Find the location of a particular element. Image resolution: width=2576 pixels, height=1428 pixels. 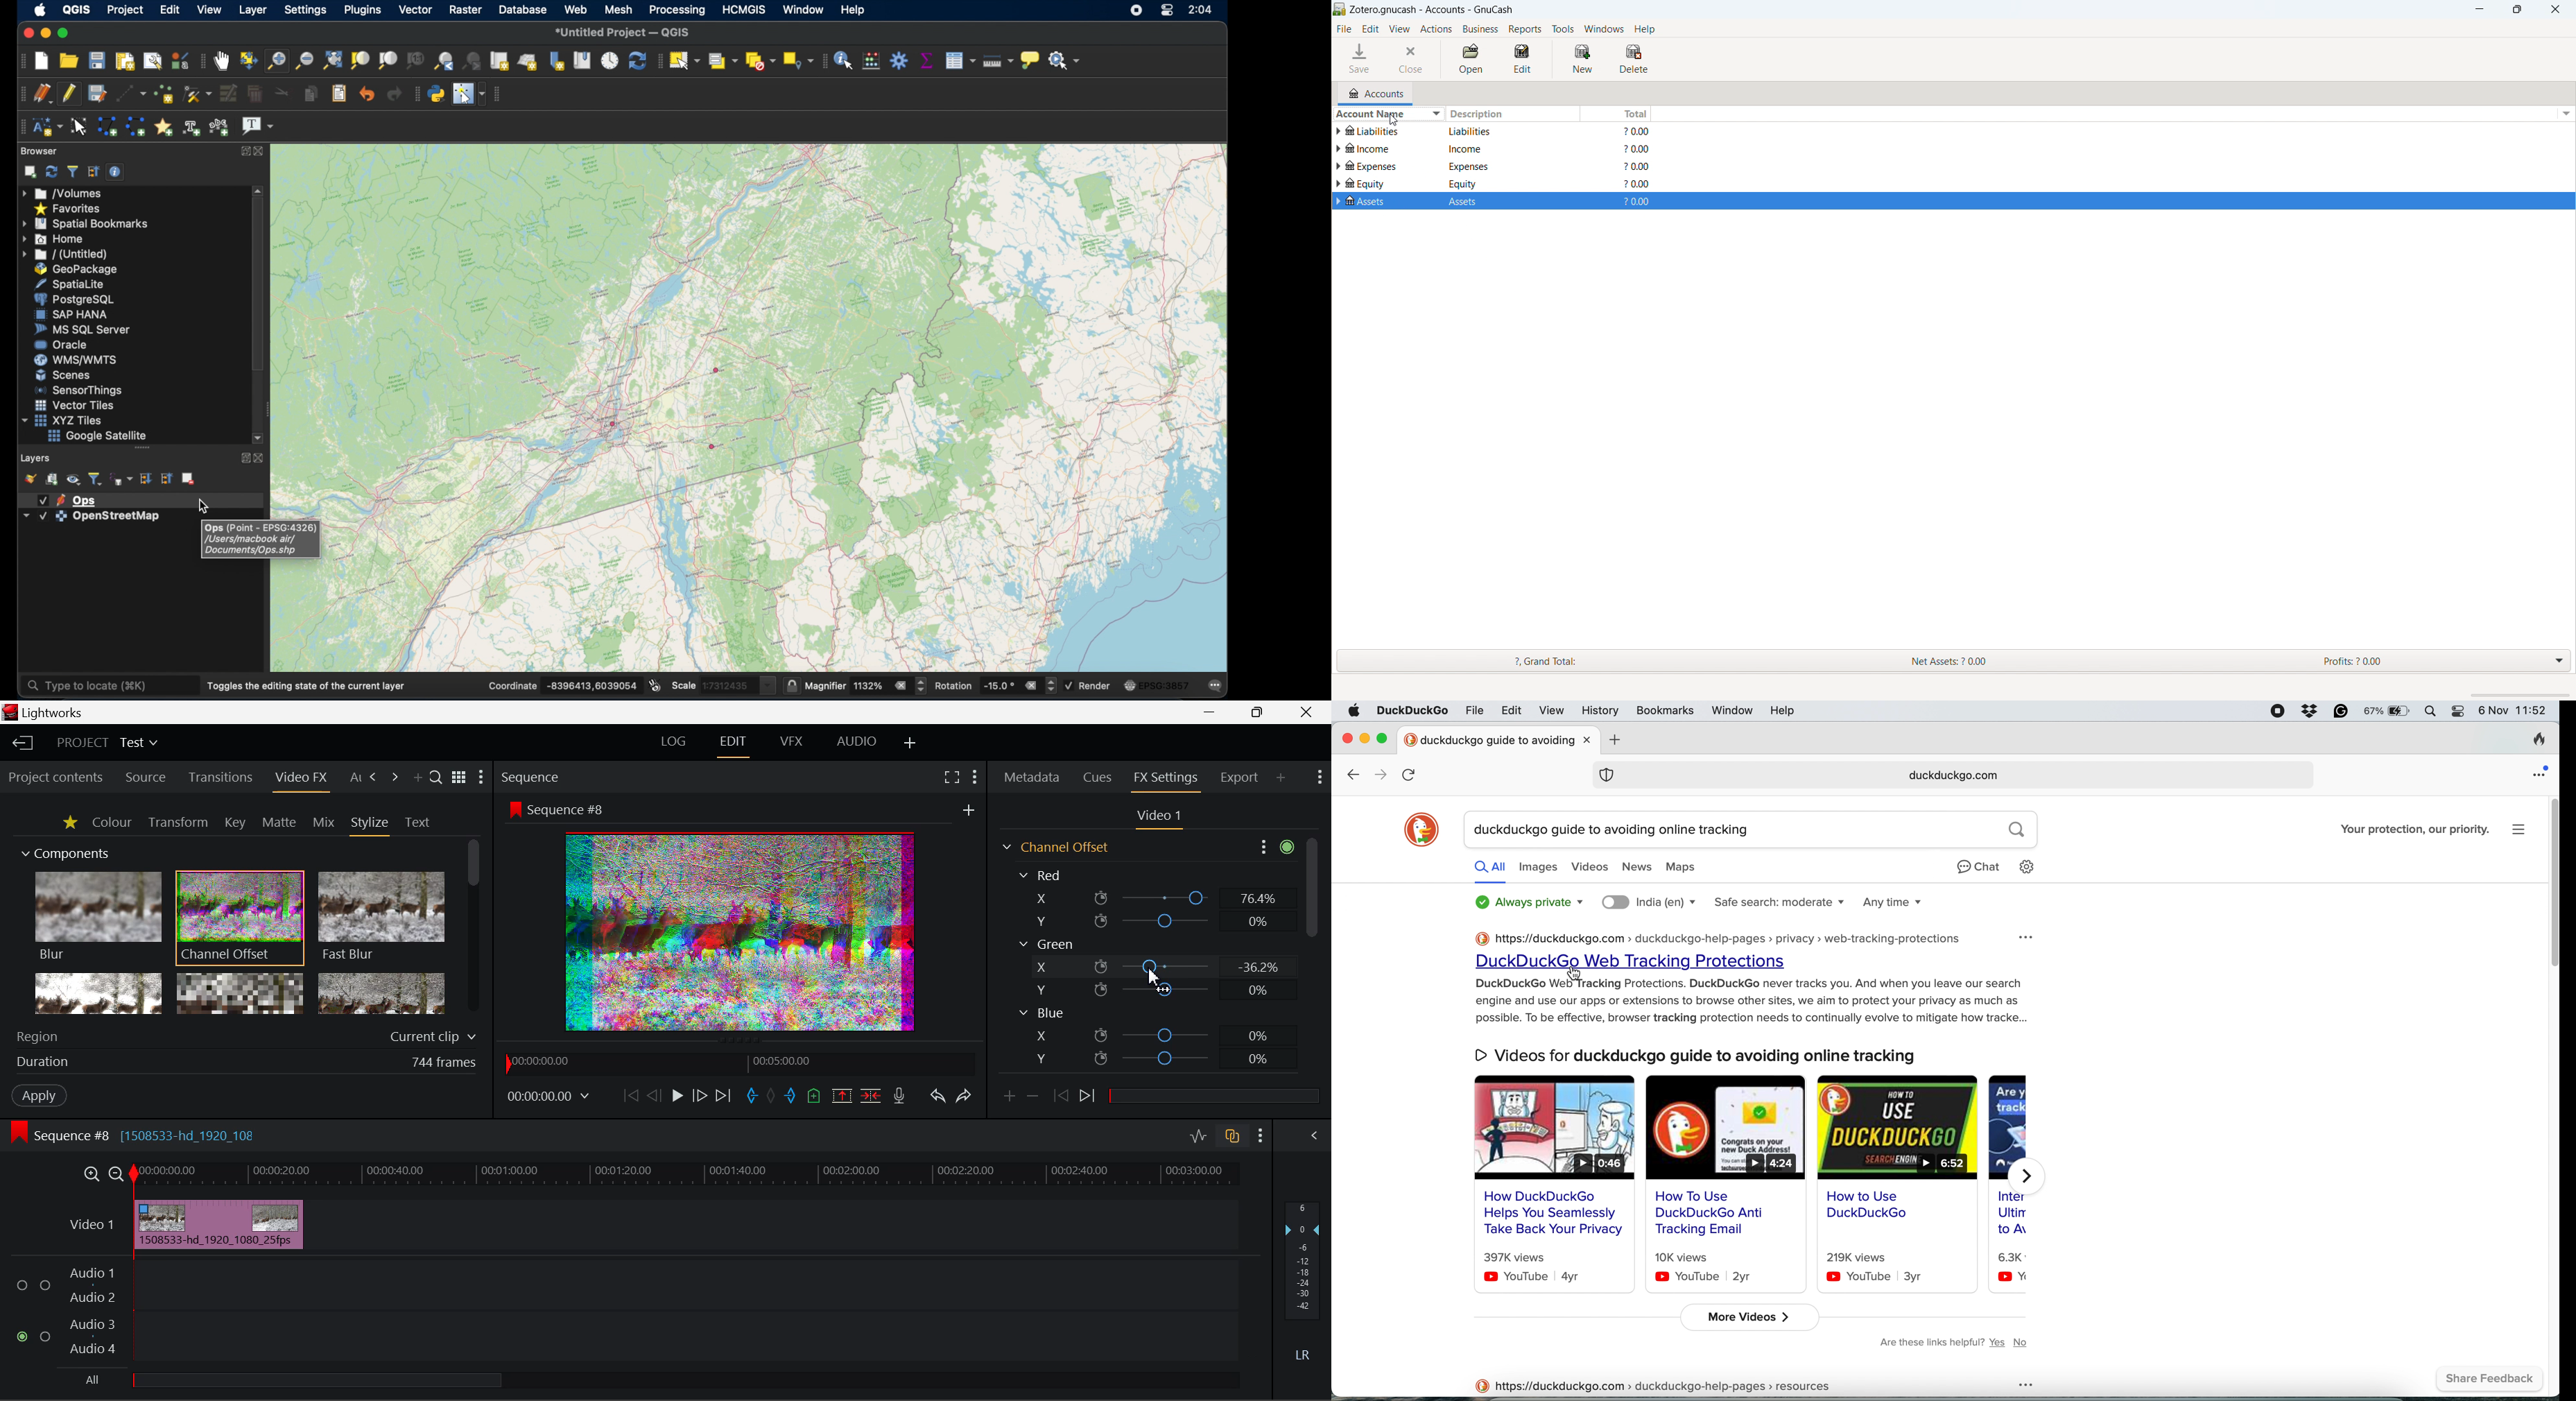

Posterize is located at coordinates (381, 992).